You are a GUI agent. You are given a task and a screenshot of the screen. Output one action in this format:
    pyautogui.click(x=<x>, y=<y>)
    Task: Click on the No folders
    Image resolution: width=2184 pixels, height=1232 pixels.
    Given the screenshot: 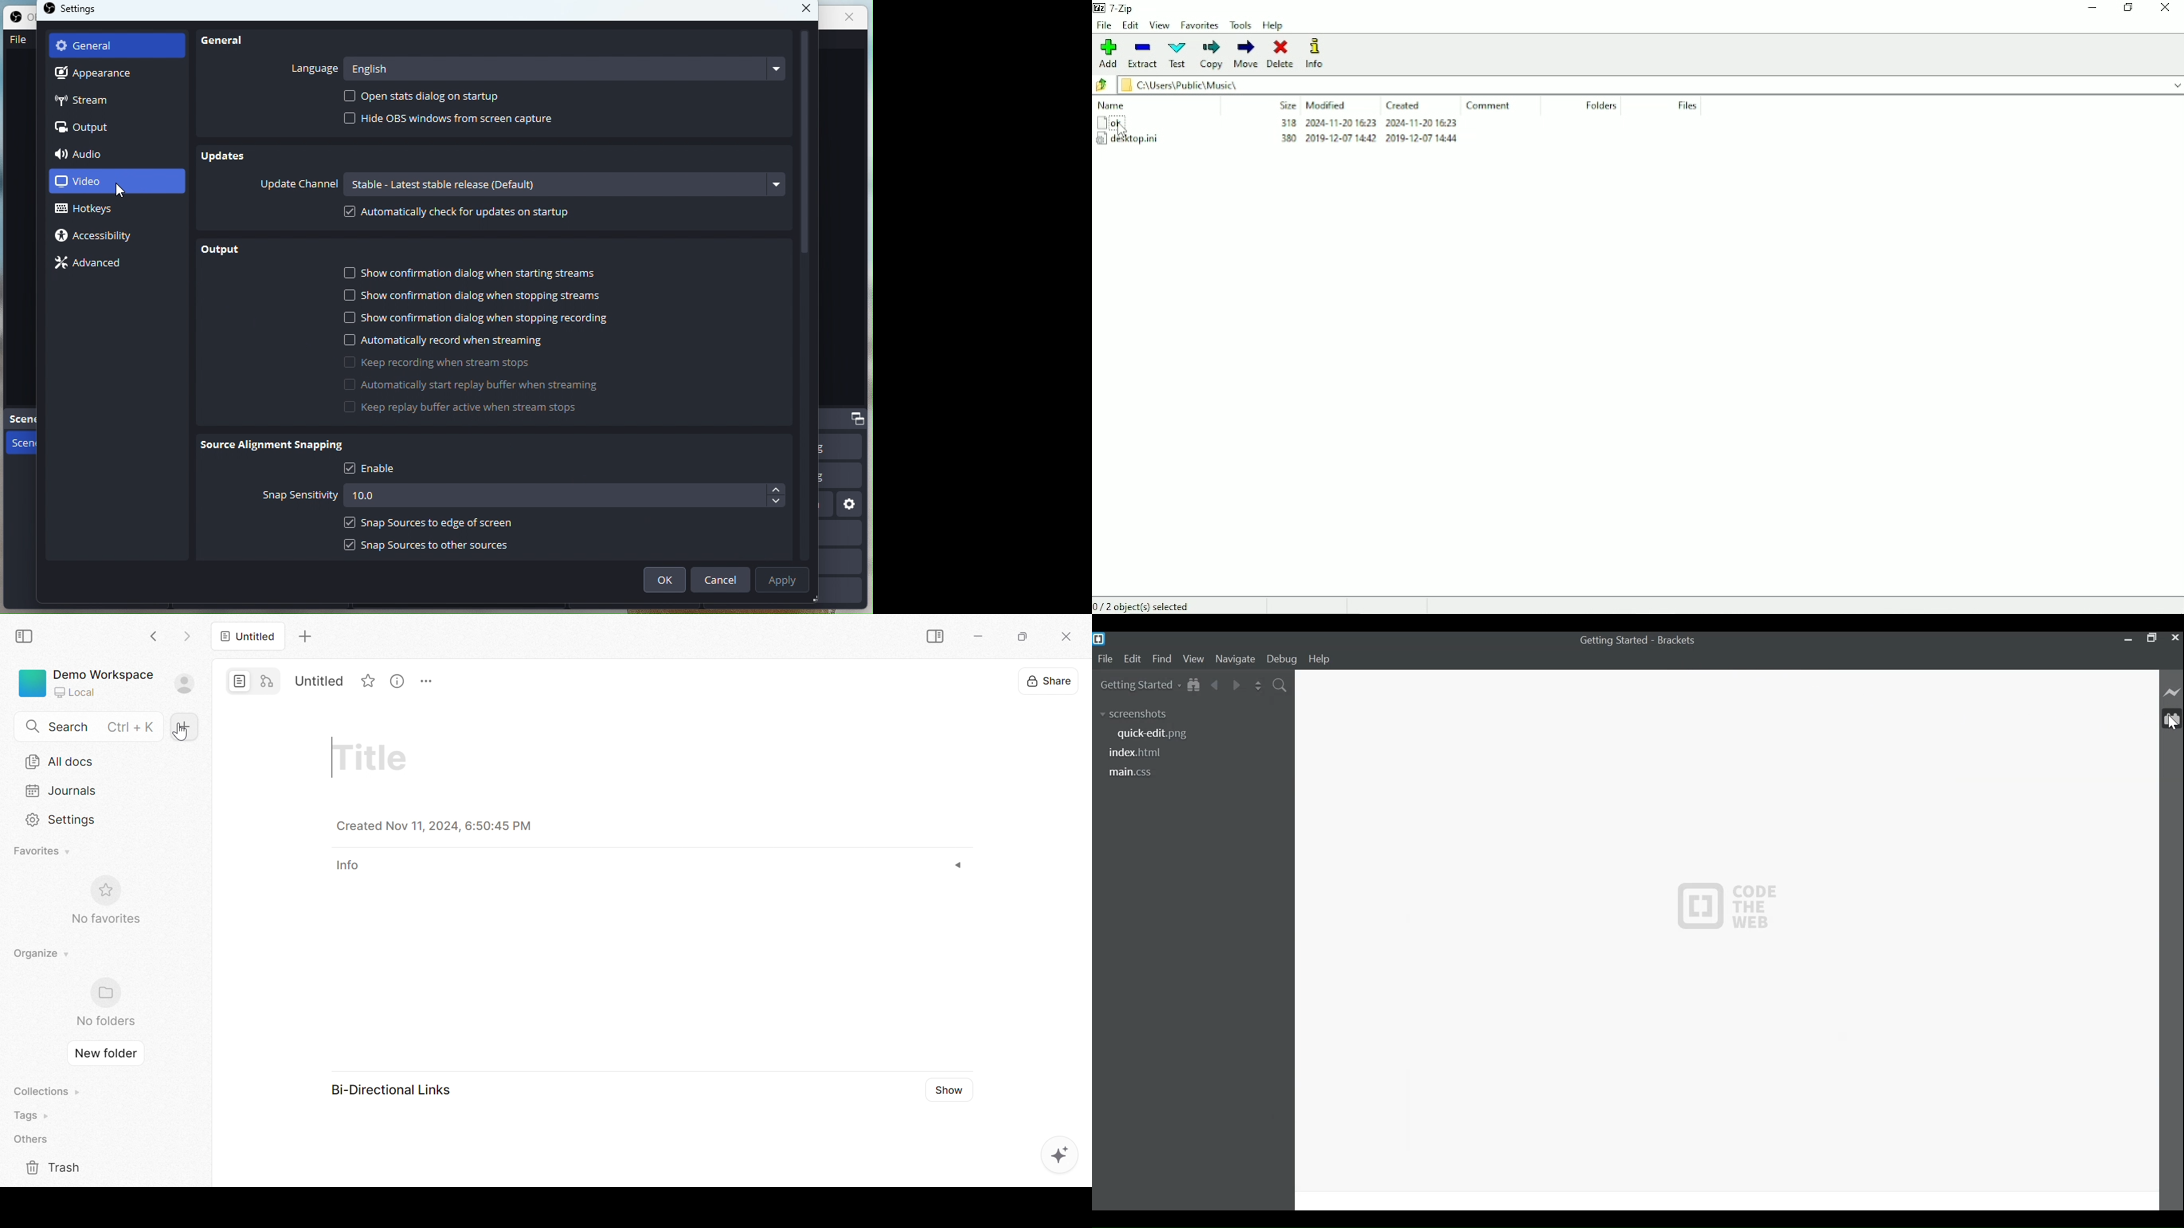 What is the action you would take?
    pyautogui.click(x=106, y=1021)
    